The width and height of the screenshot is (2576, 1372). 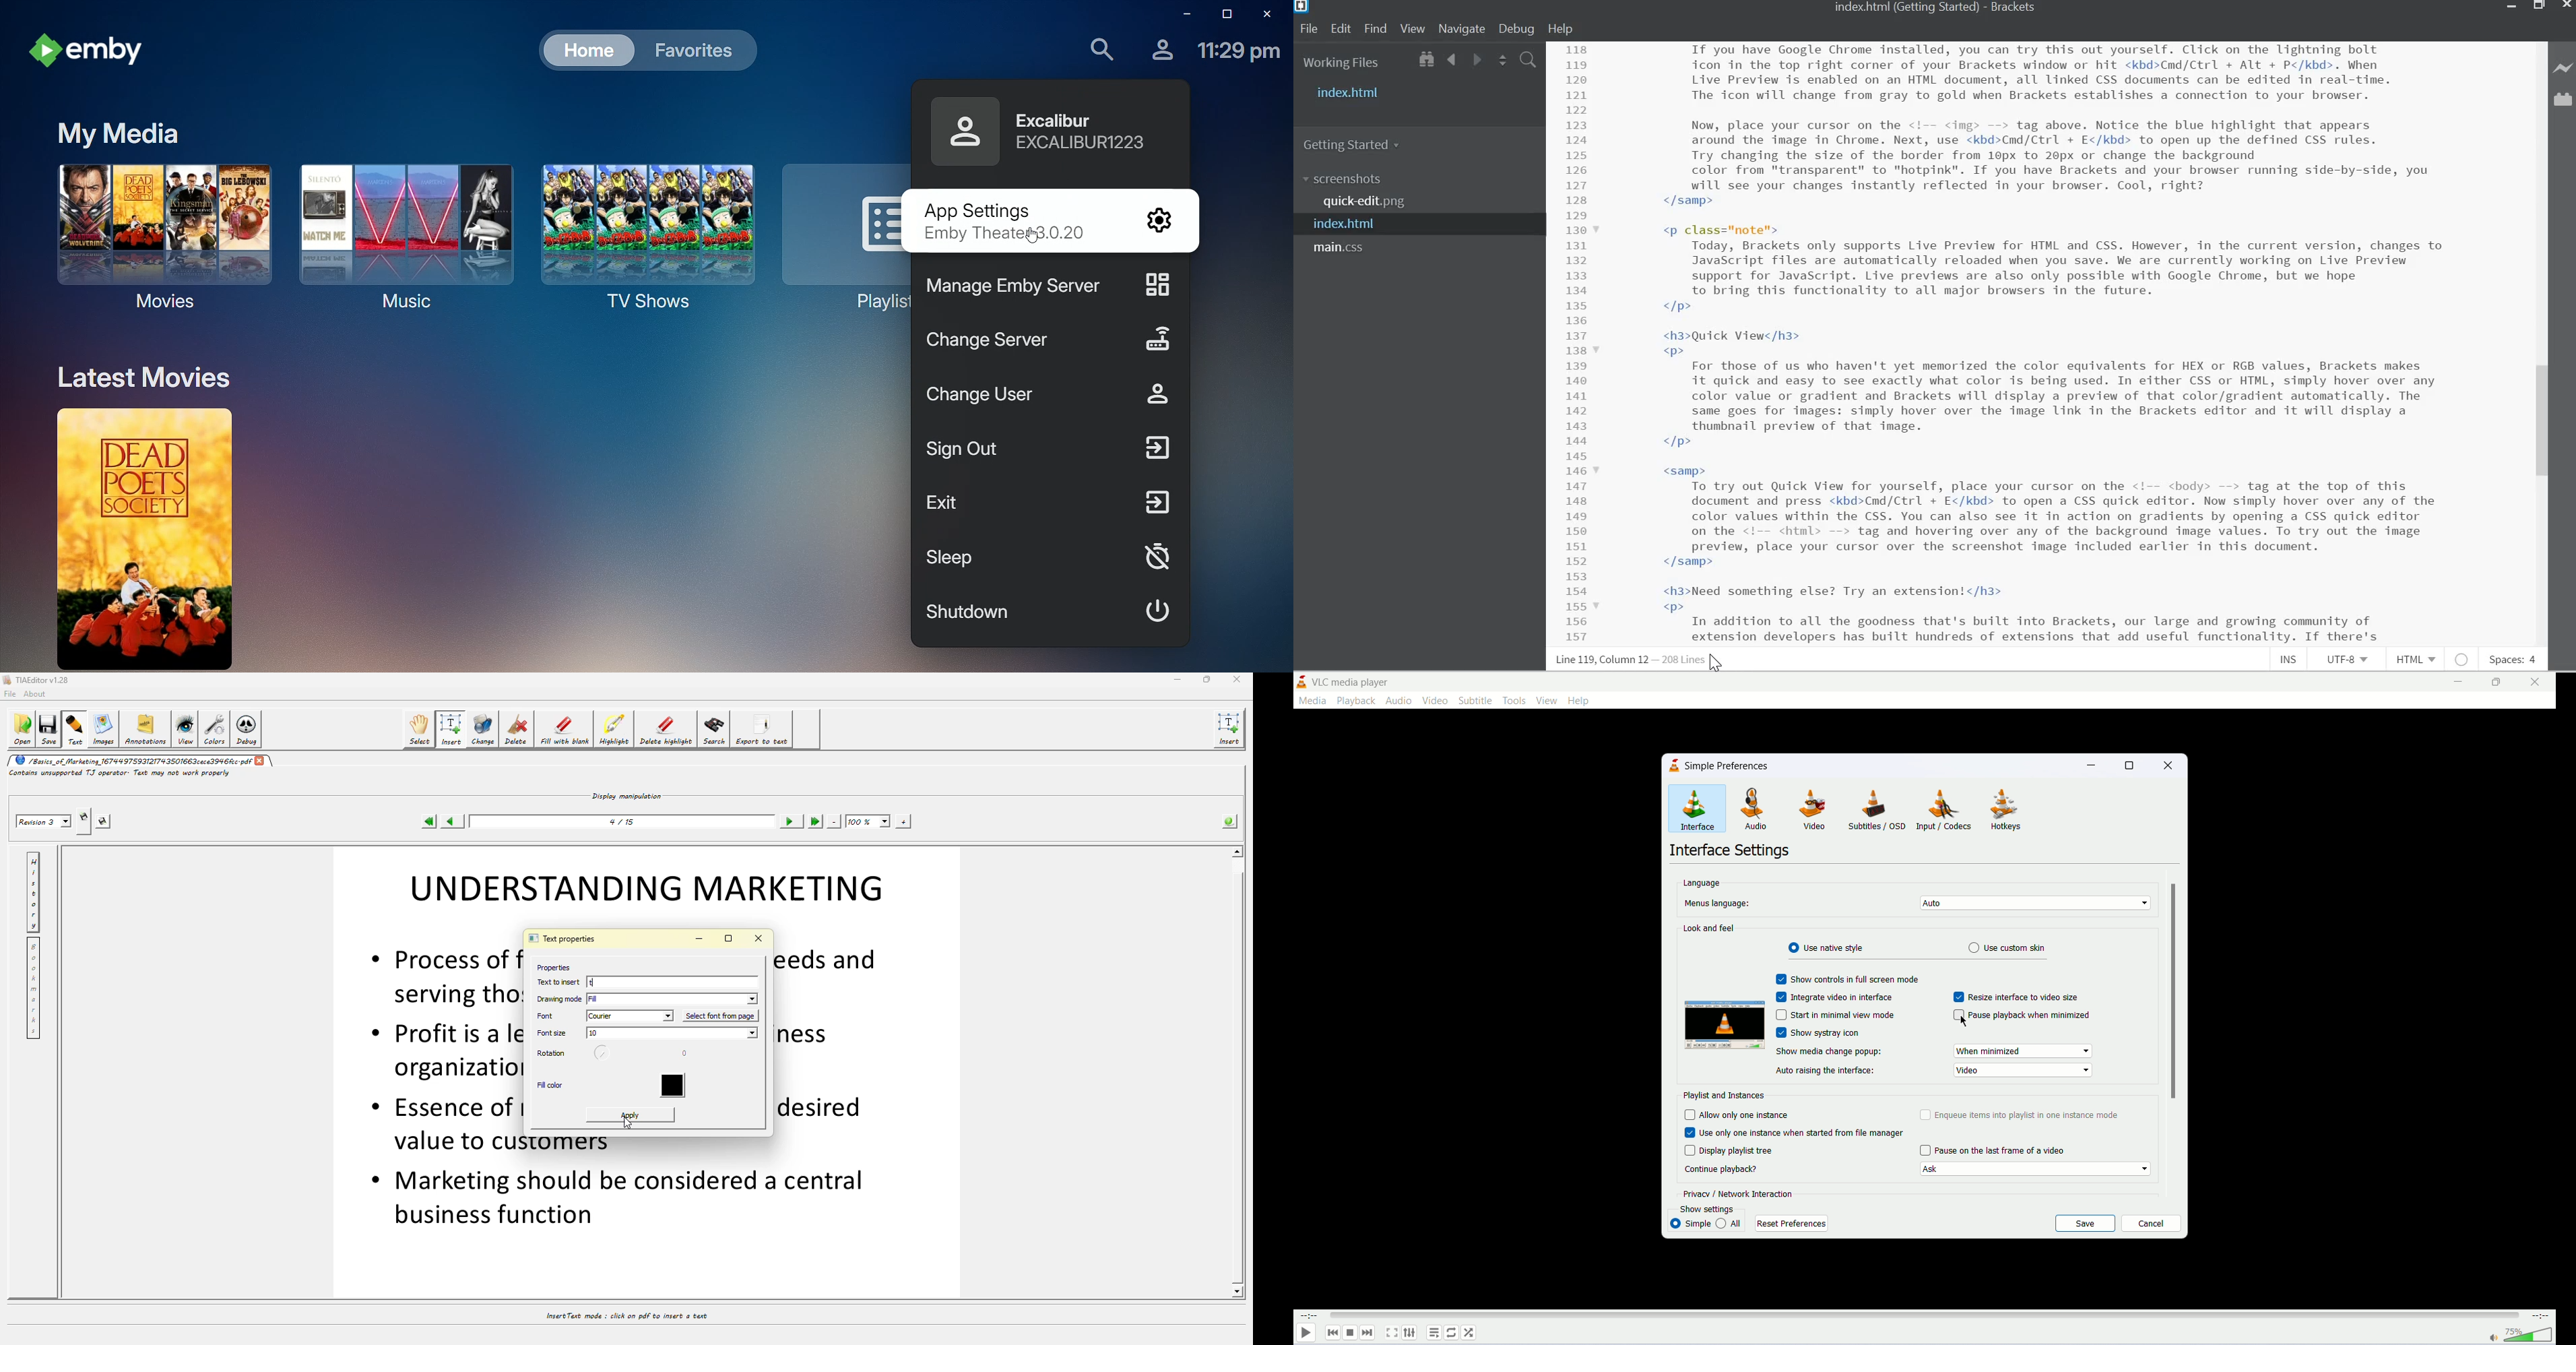 What do you see at coordinates (639, 232) in the screenshot?
I see `TV Shows` at bounding box center [639, 232].